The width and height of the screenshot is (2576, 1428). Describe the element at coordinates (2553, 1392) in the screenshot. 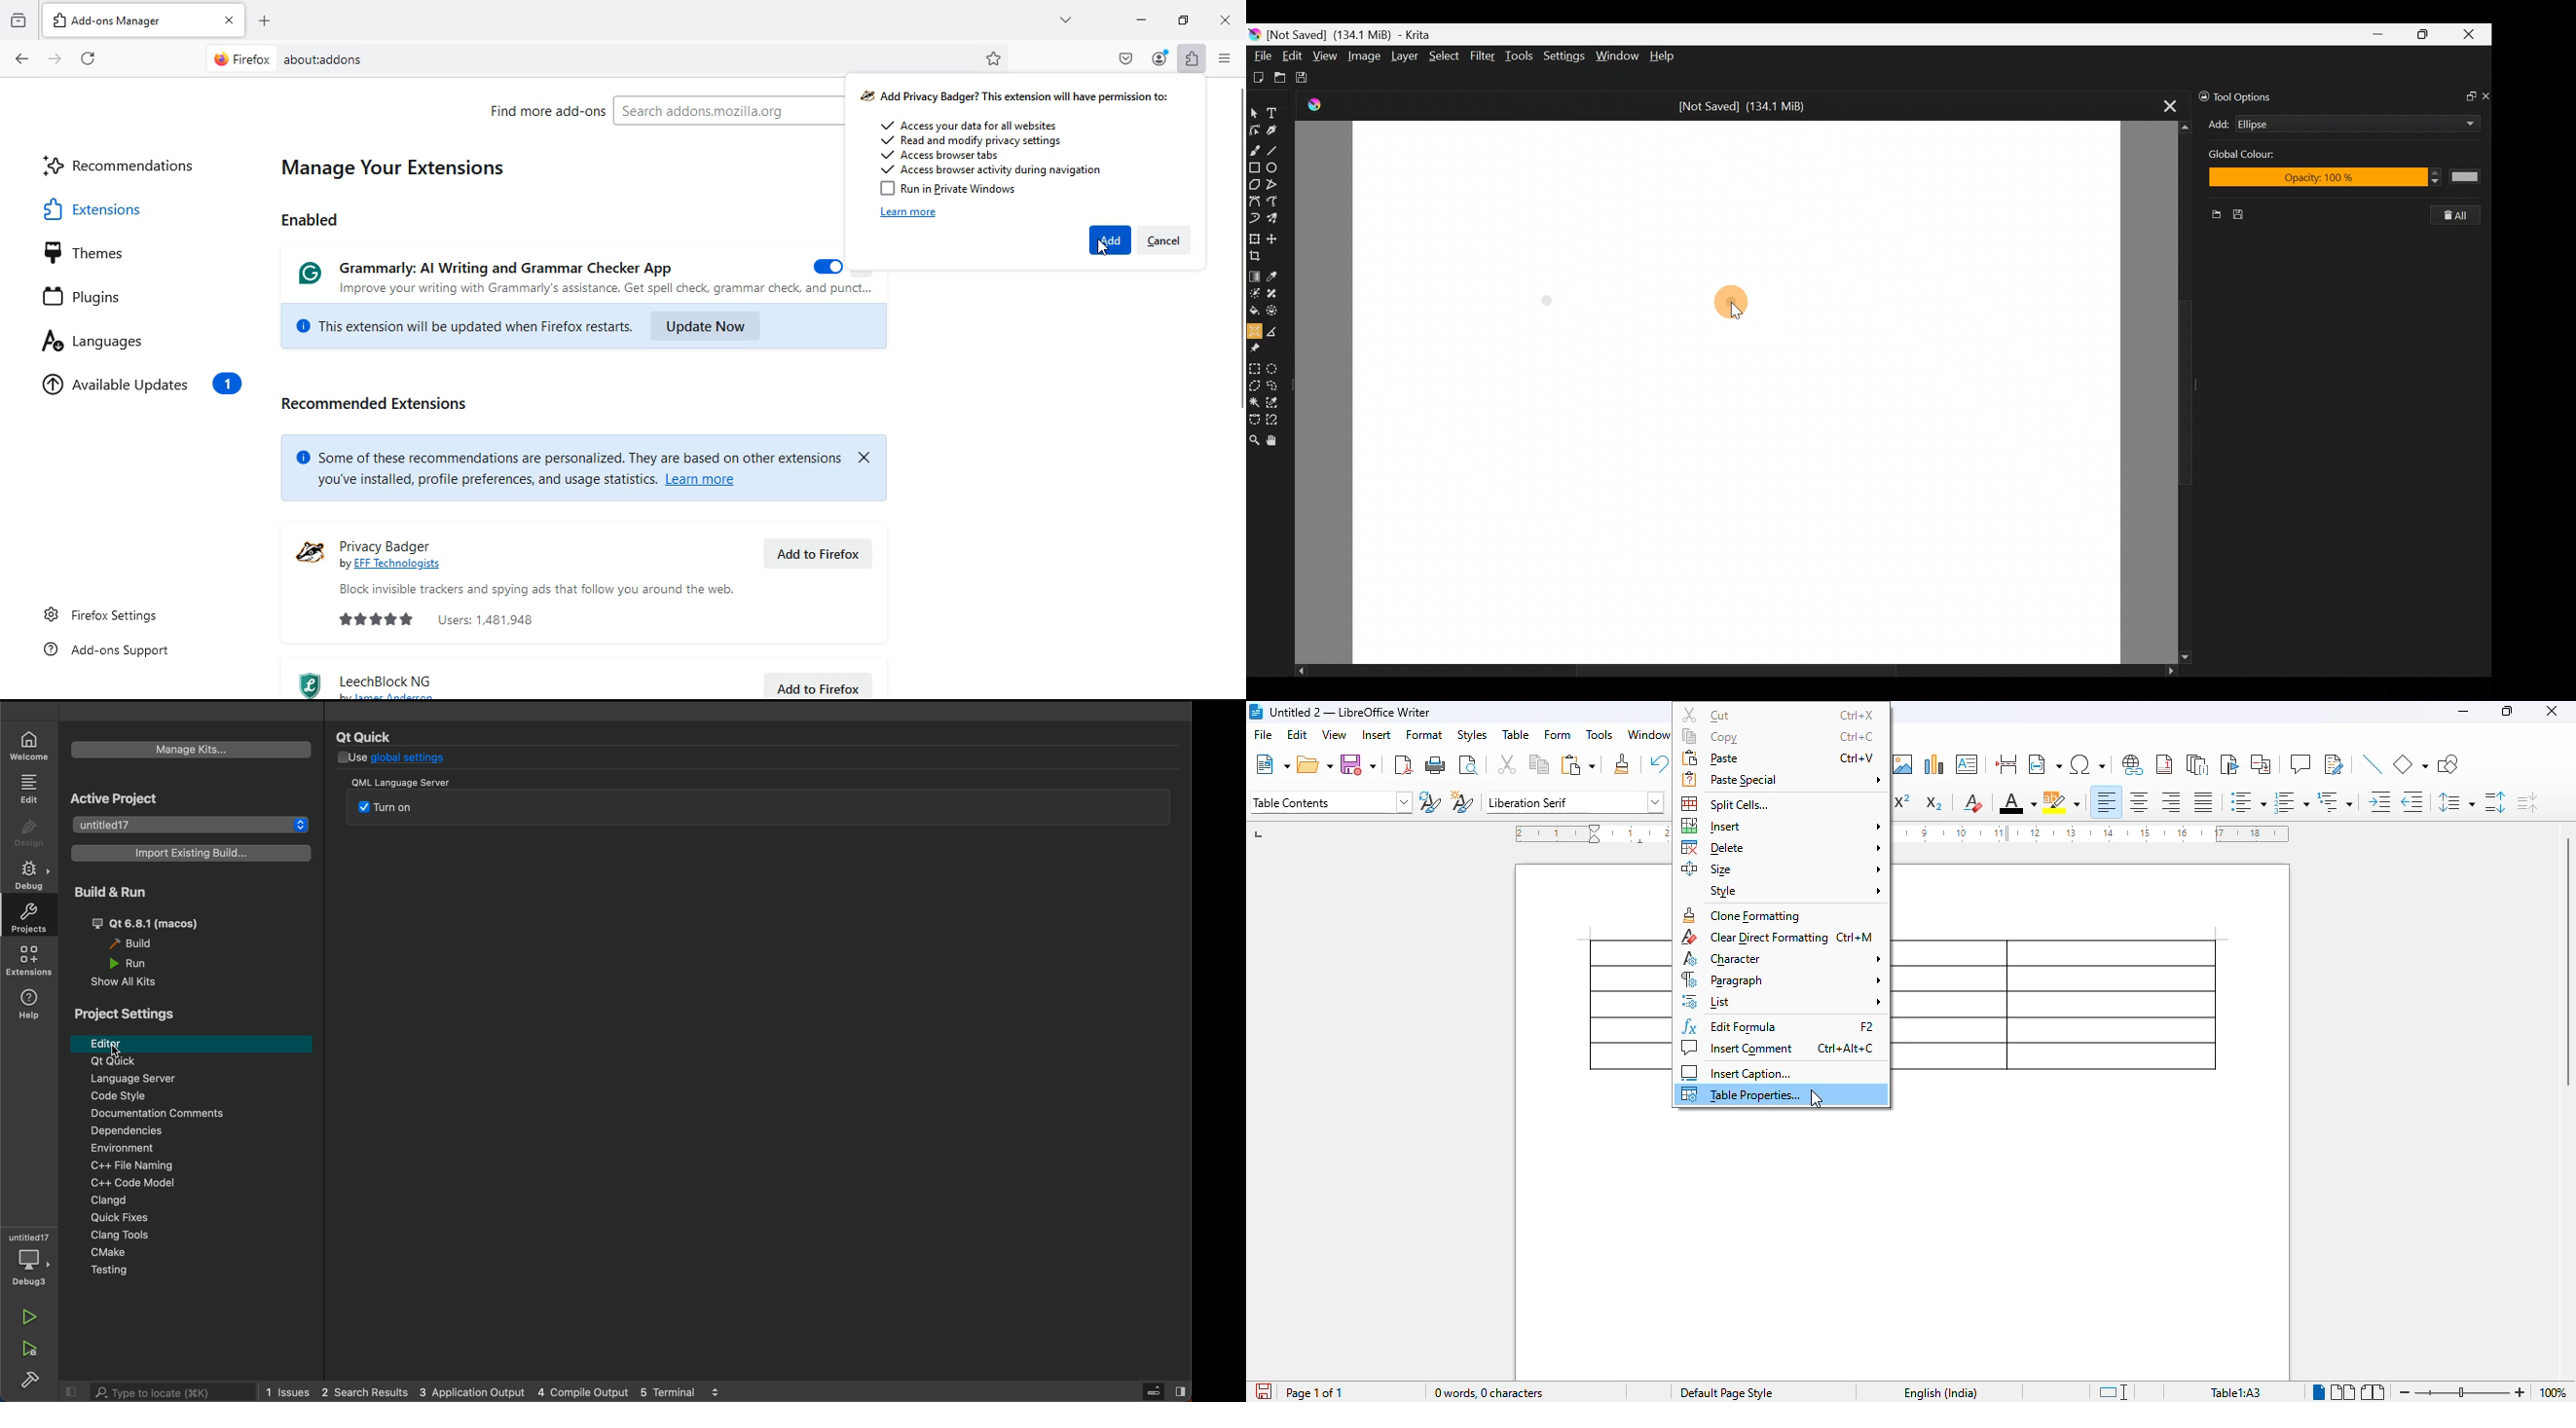

I see `zoom factor` at that location.